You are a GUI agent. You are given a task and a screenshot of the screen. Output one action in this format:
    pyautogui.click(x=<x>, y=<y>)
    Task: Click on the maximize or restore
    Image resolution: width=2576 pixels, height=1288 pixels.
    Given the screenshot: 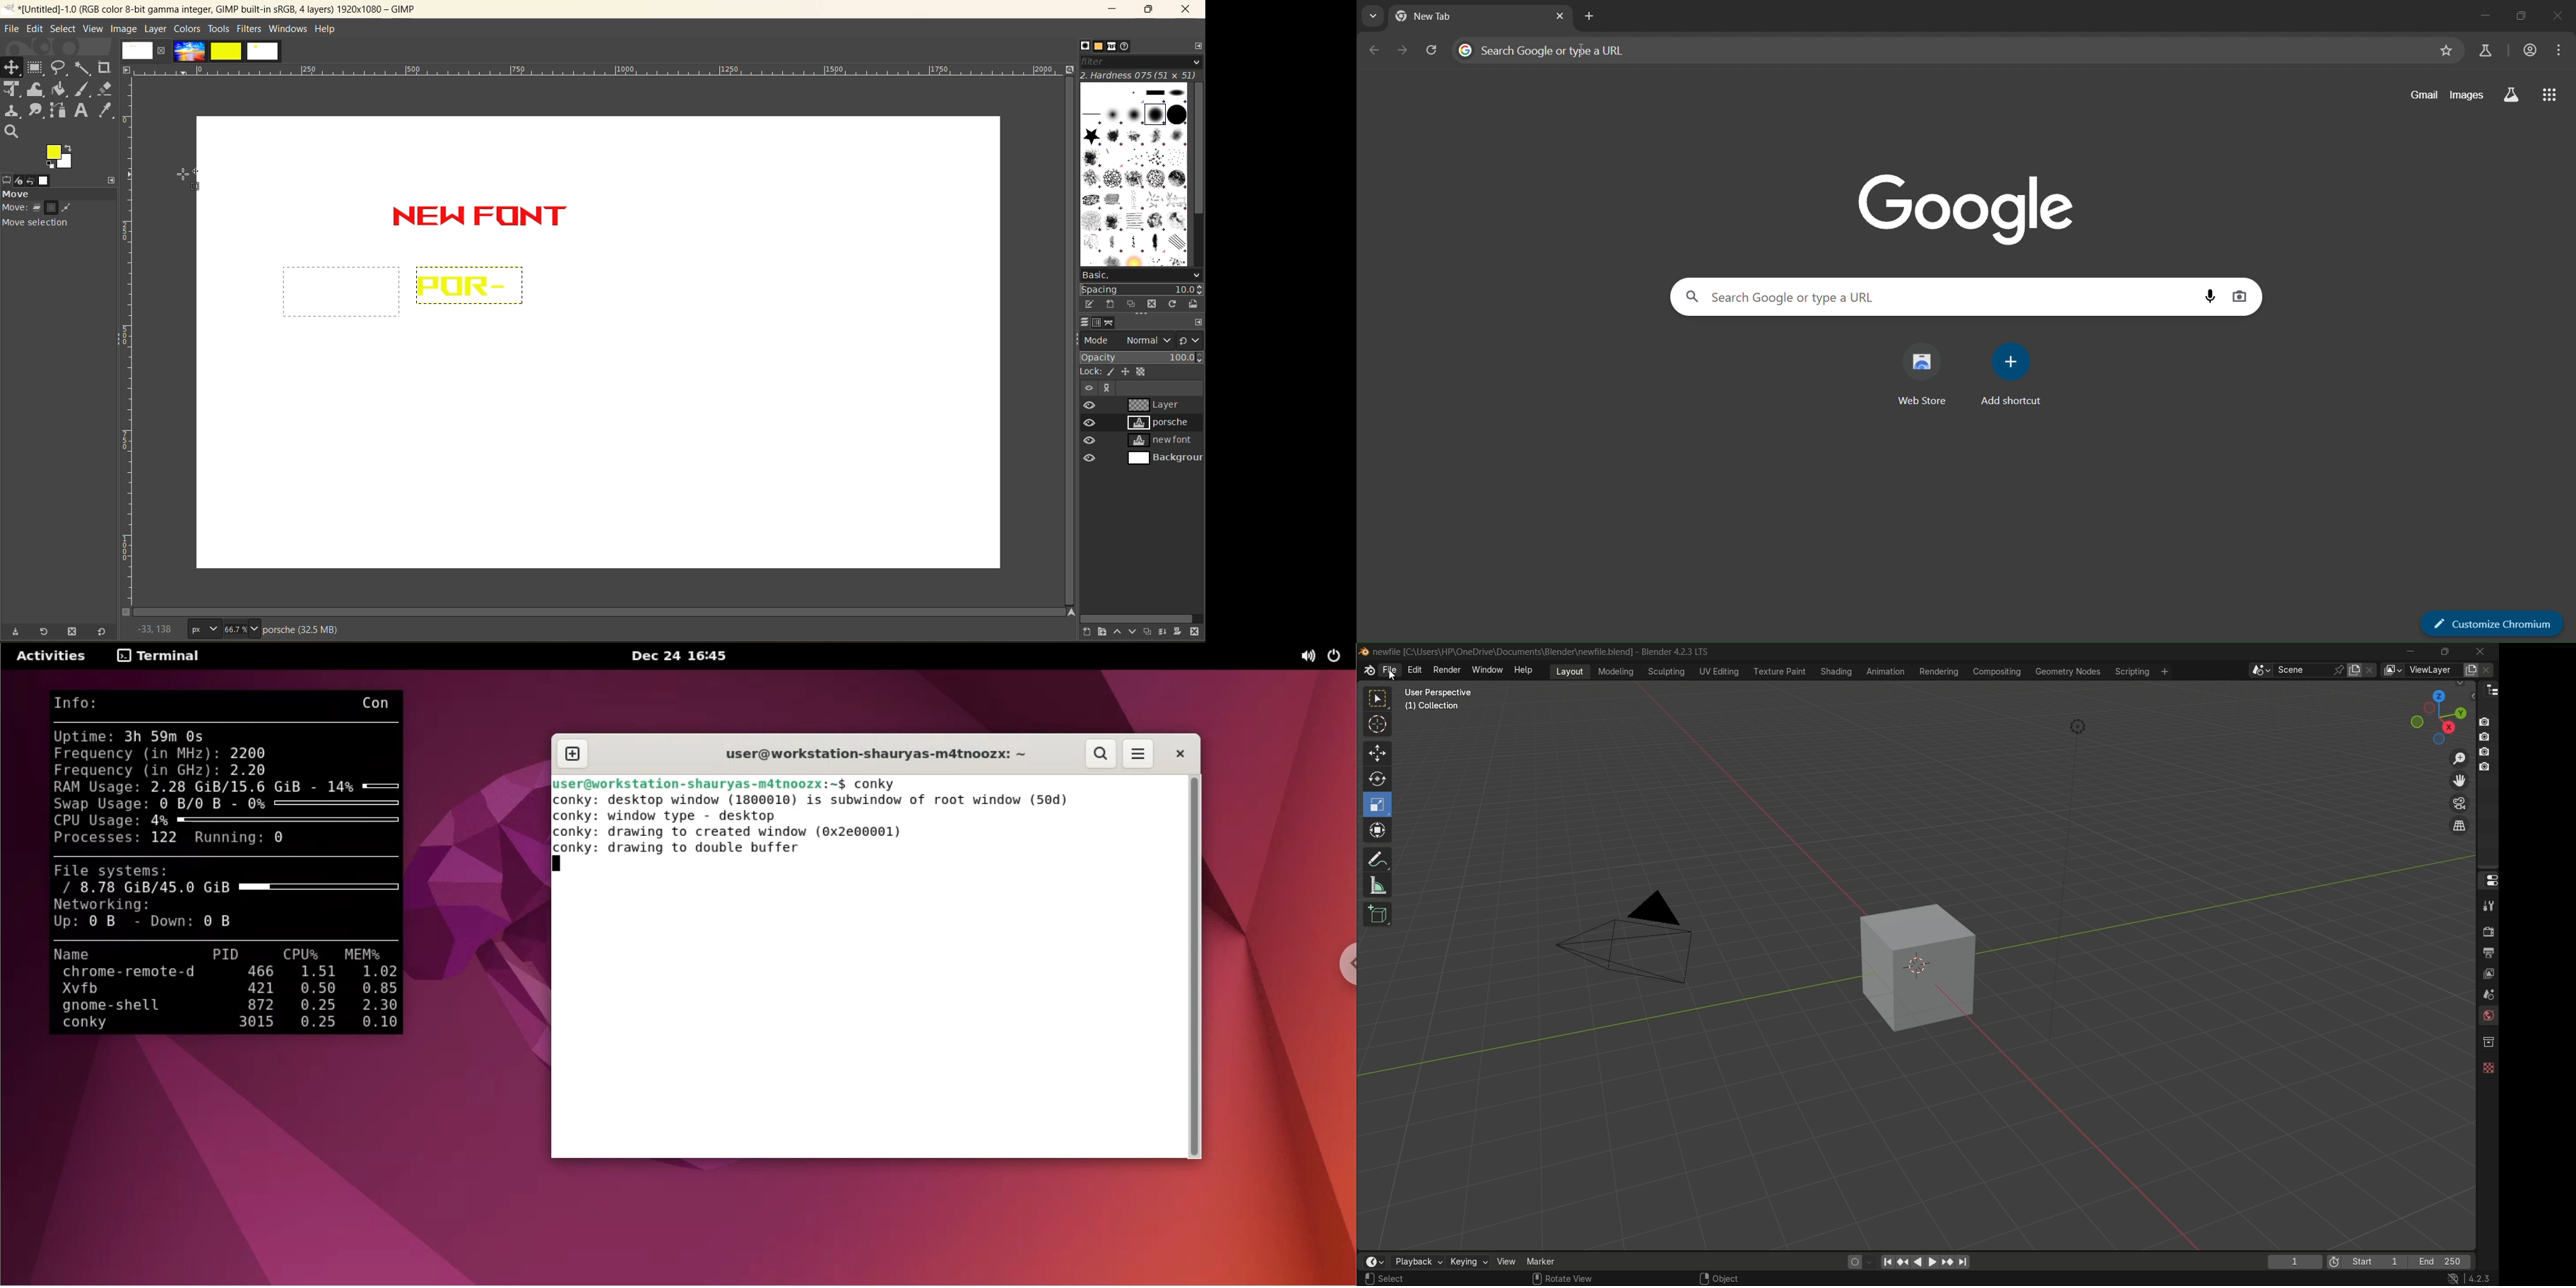 What is the action you would take?
    pyautogui.click(x=2445, y=651)
    